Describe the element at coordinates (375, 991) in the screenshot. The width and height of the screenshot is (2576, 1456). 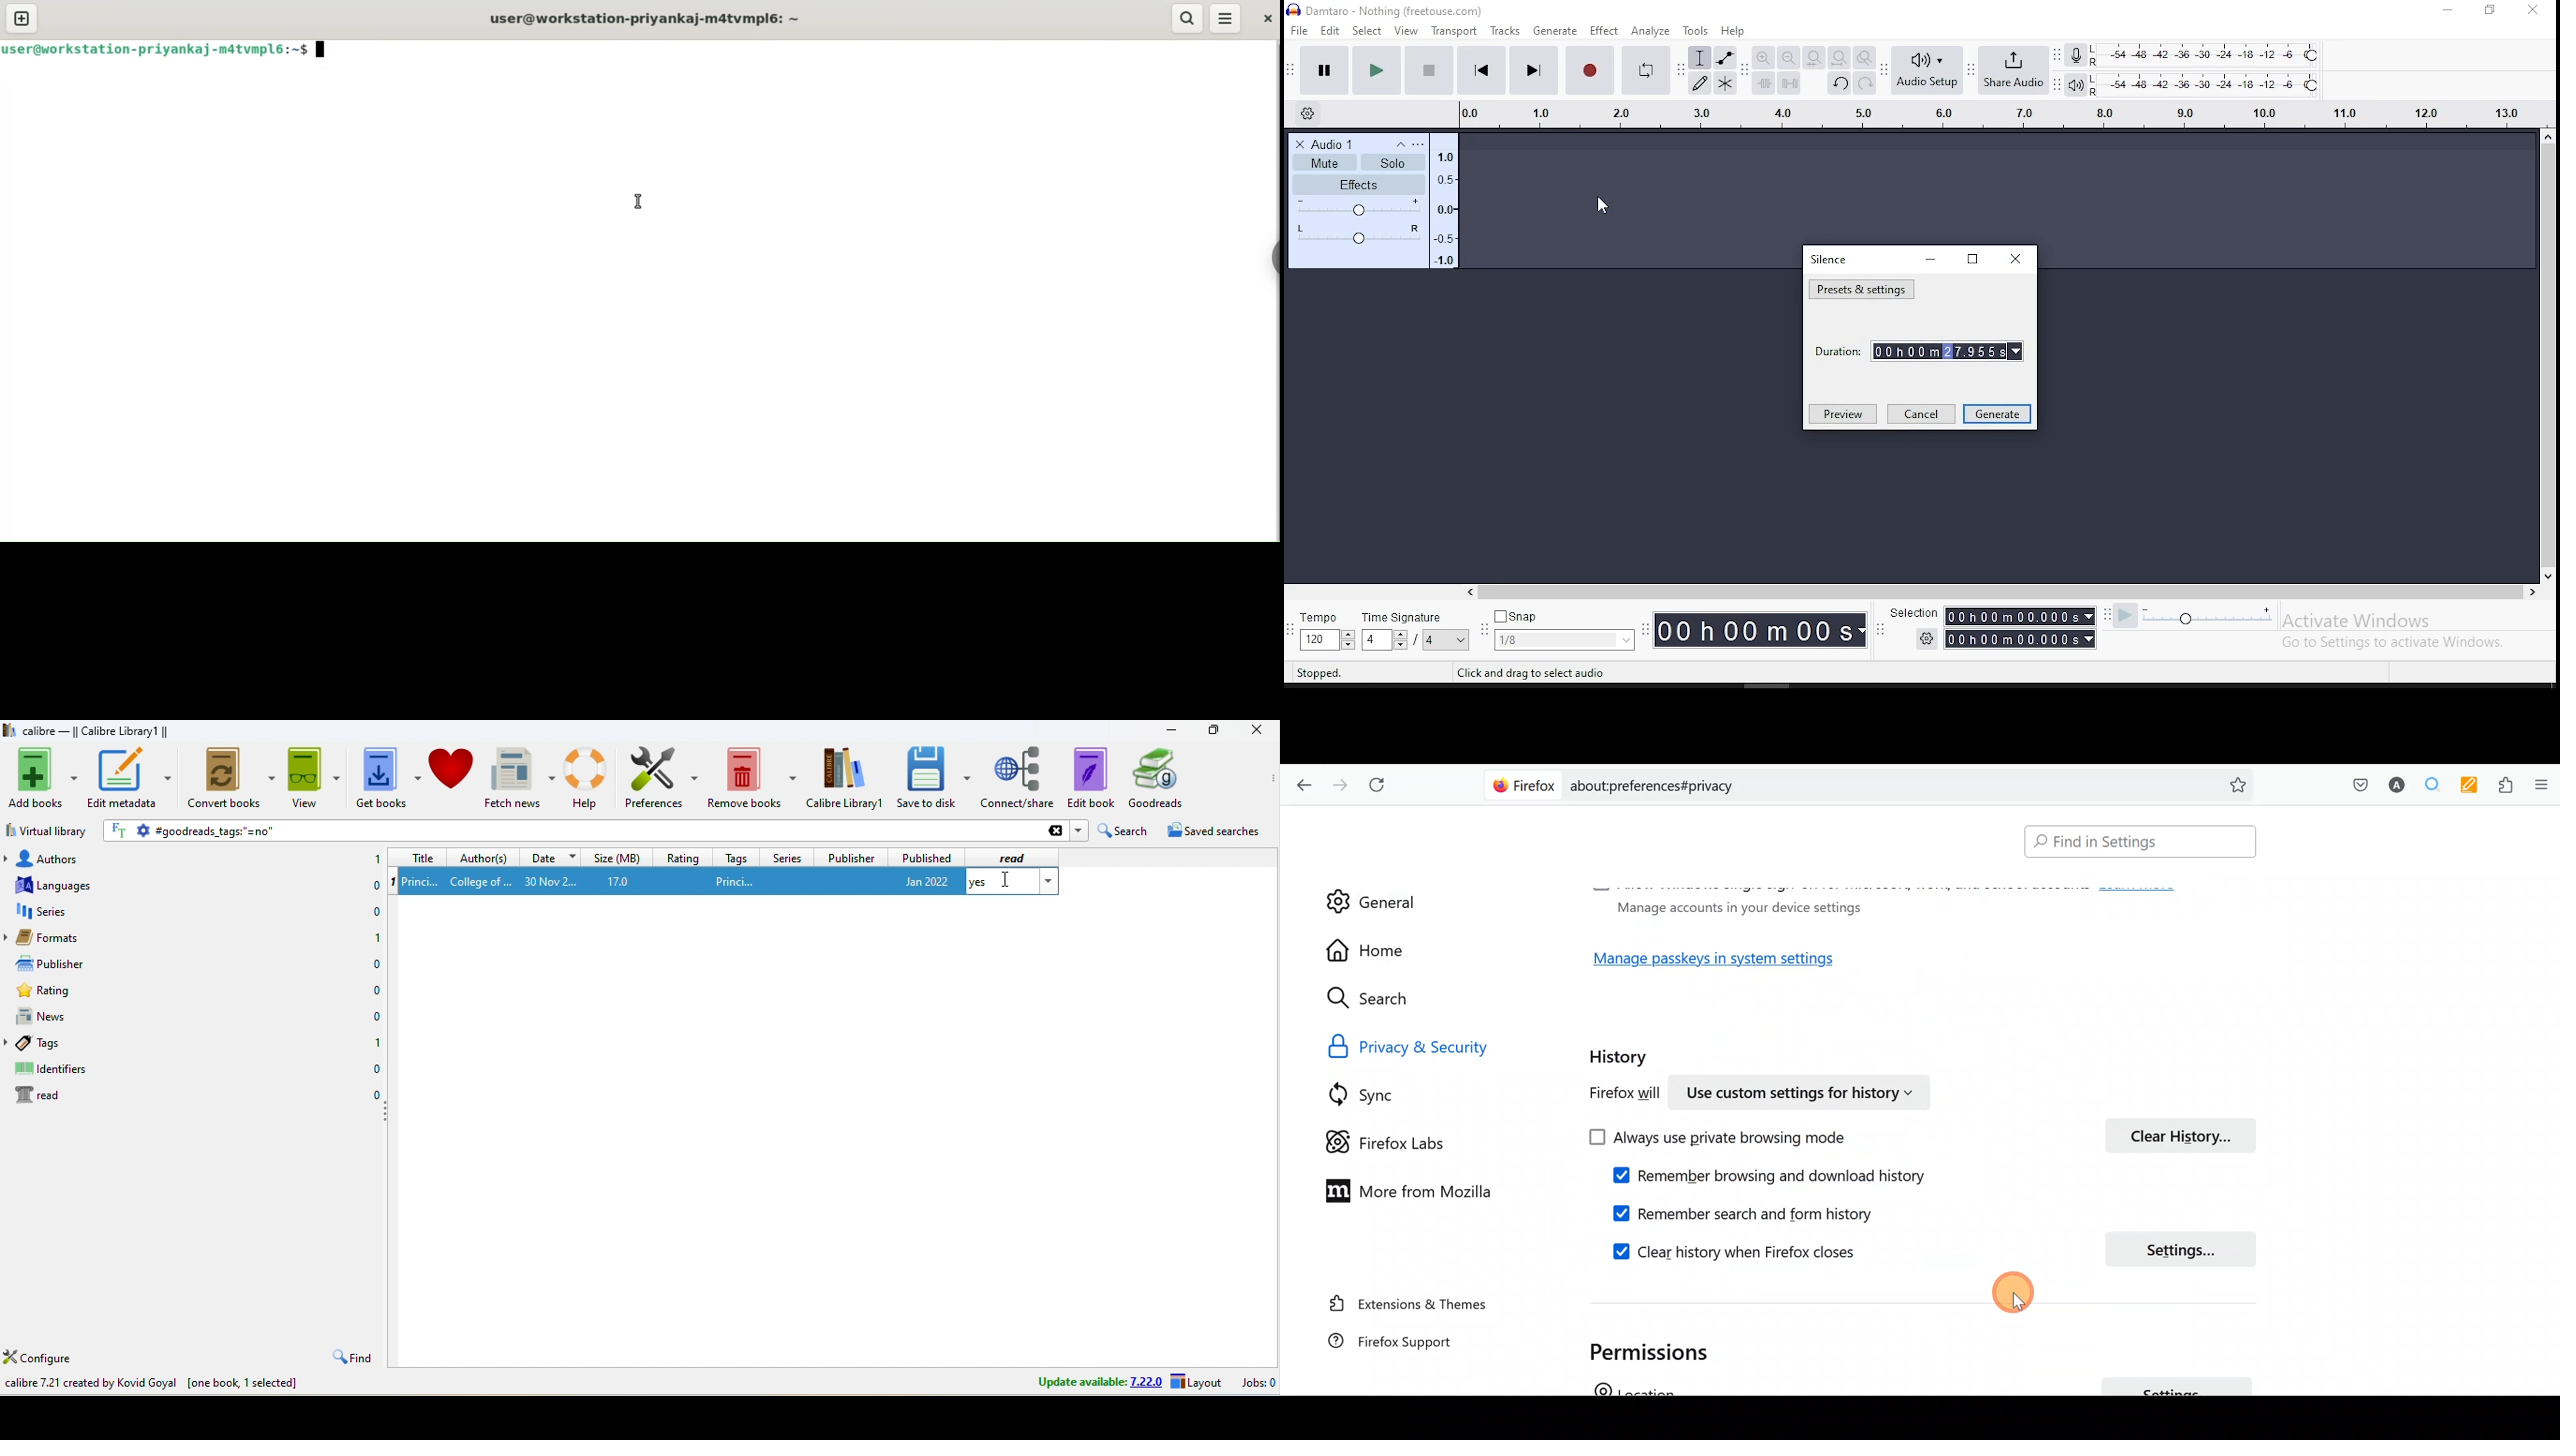
I see `0` at that location.